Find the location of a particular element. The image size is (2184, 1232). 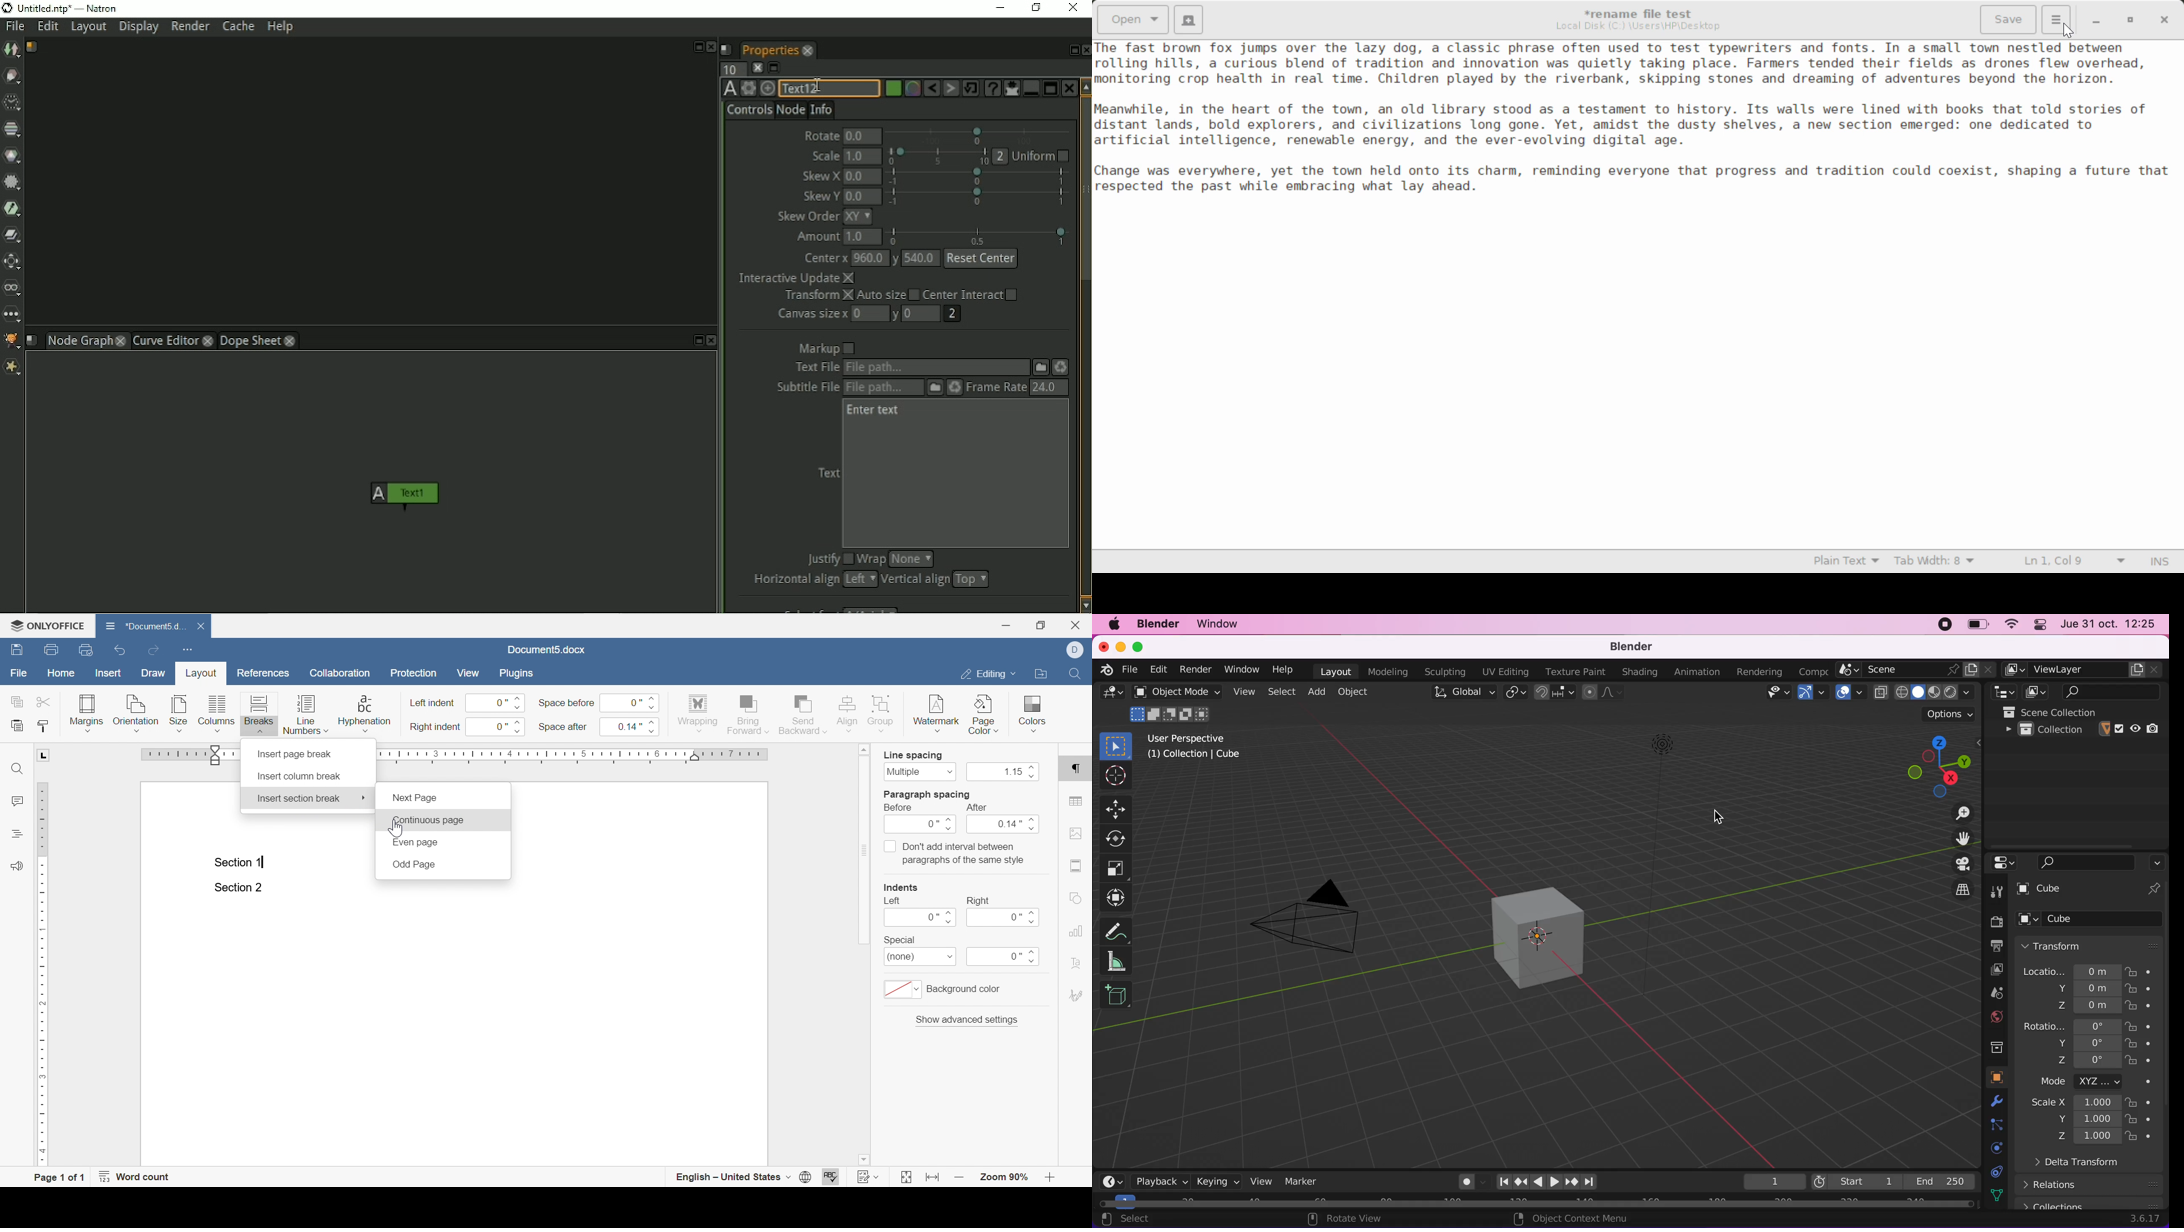

group is located at coordinates (884, 714).